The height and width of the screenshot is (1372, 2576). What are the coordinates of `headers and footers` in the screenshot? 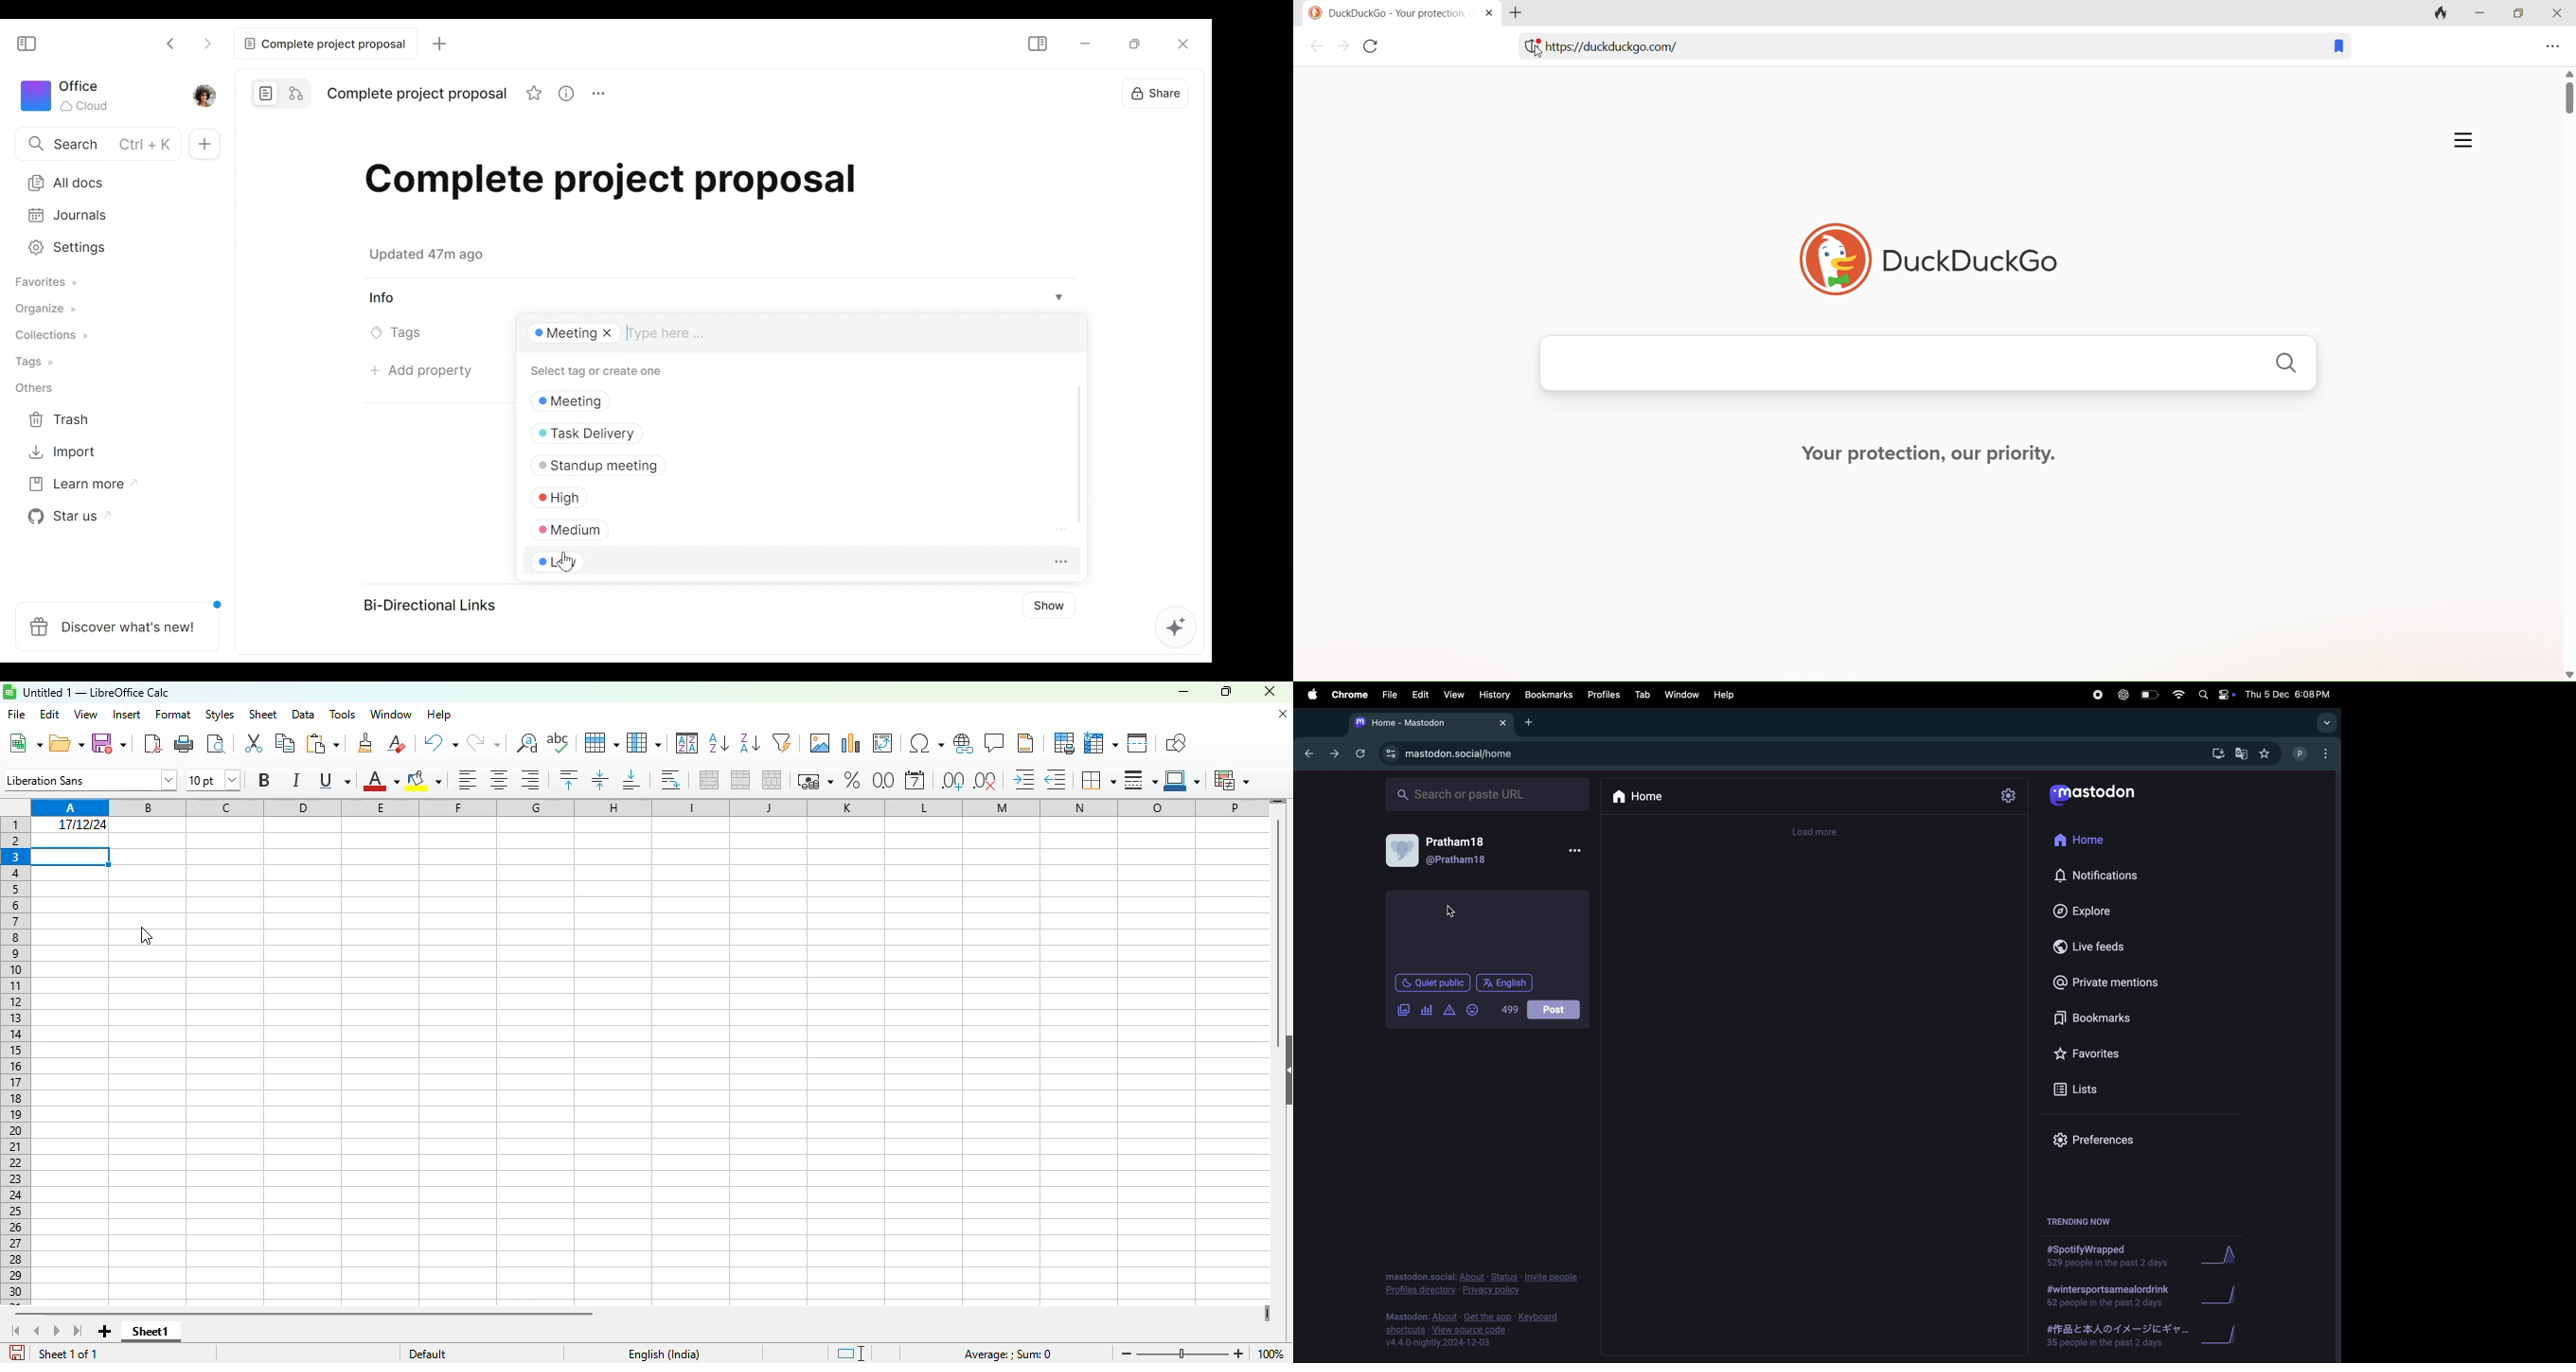 It's located at (1025, 743).